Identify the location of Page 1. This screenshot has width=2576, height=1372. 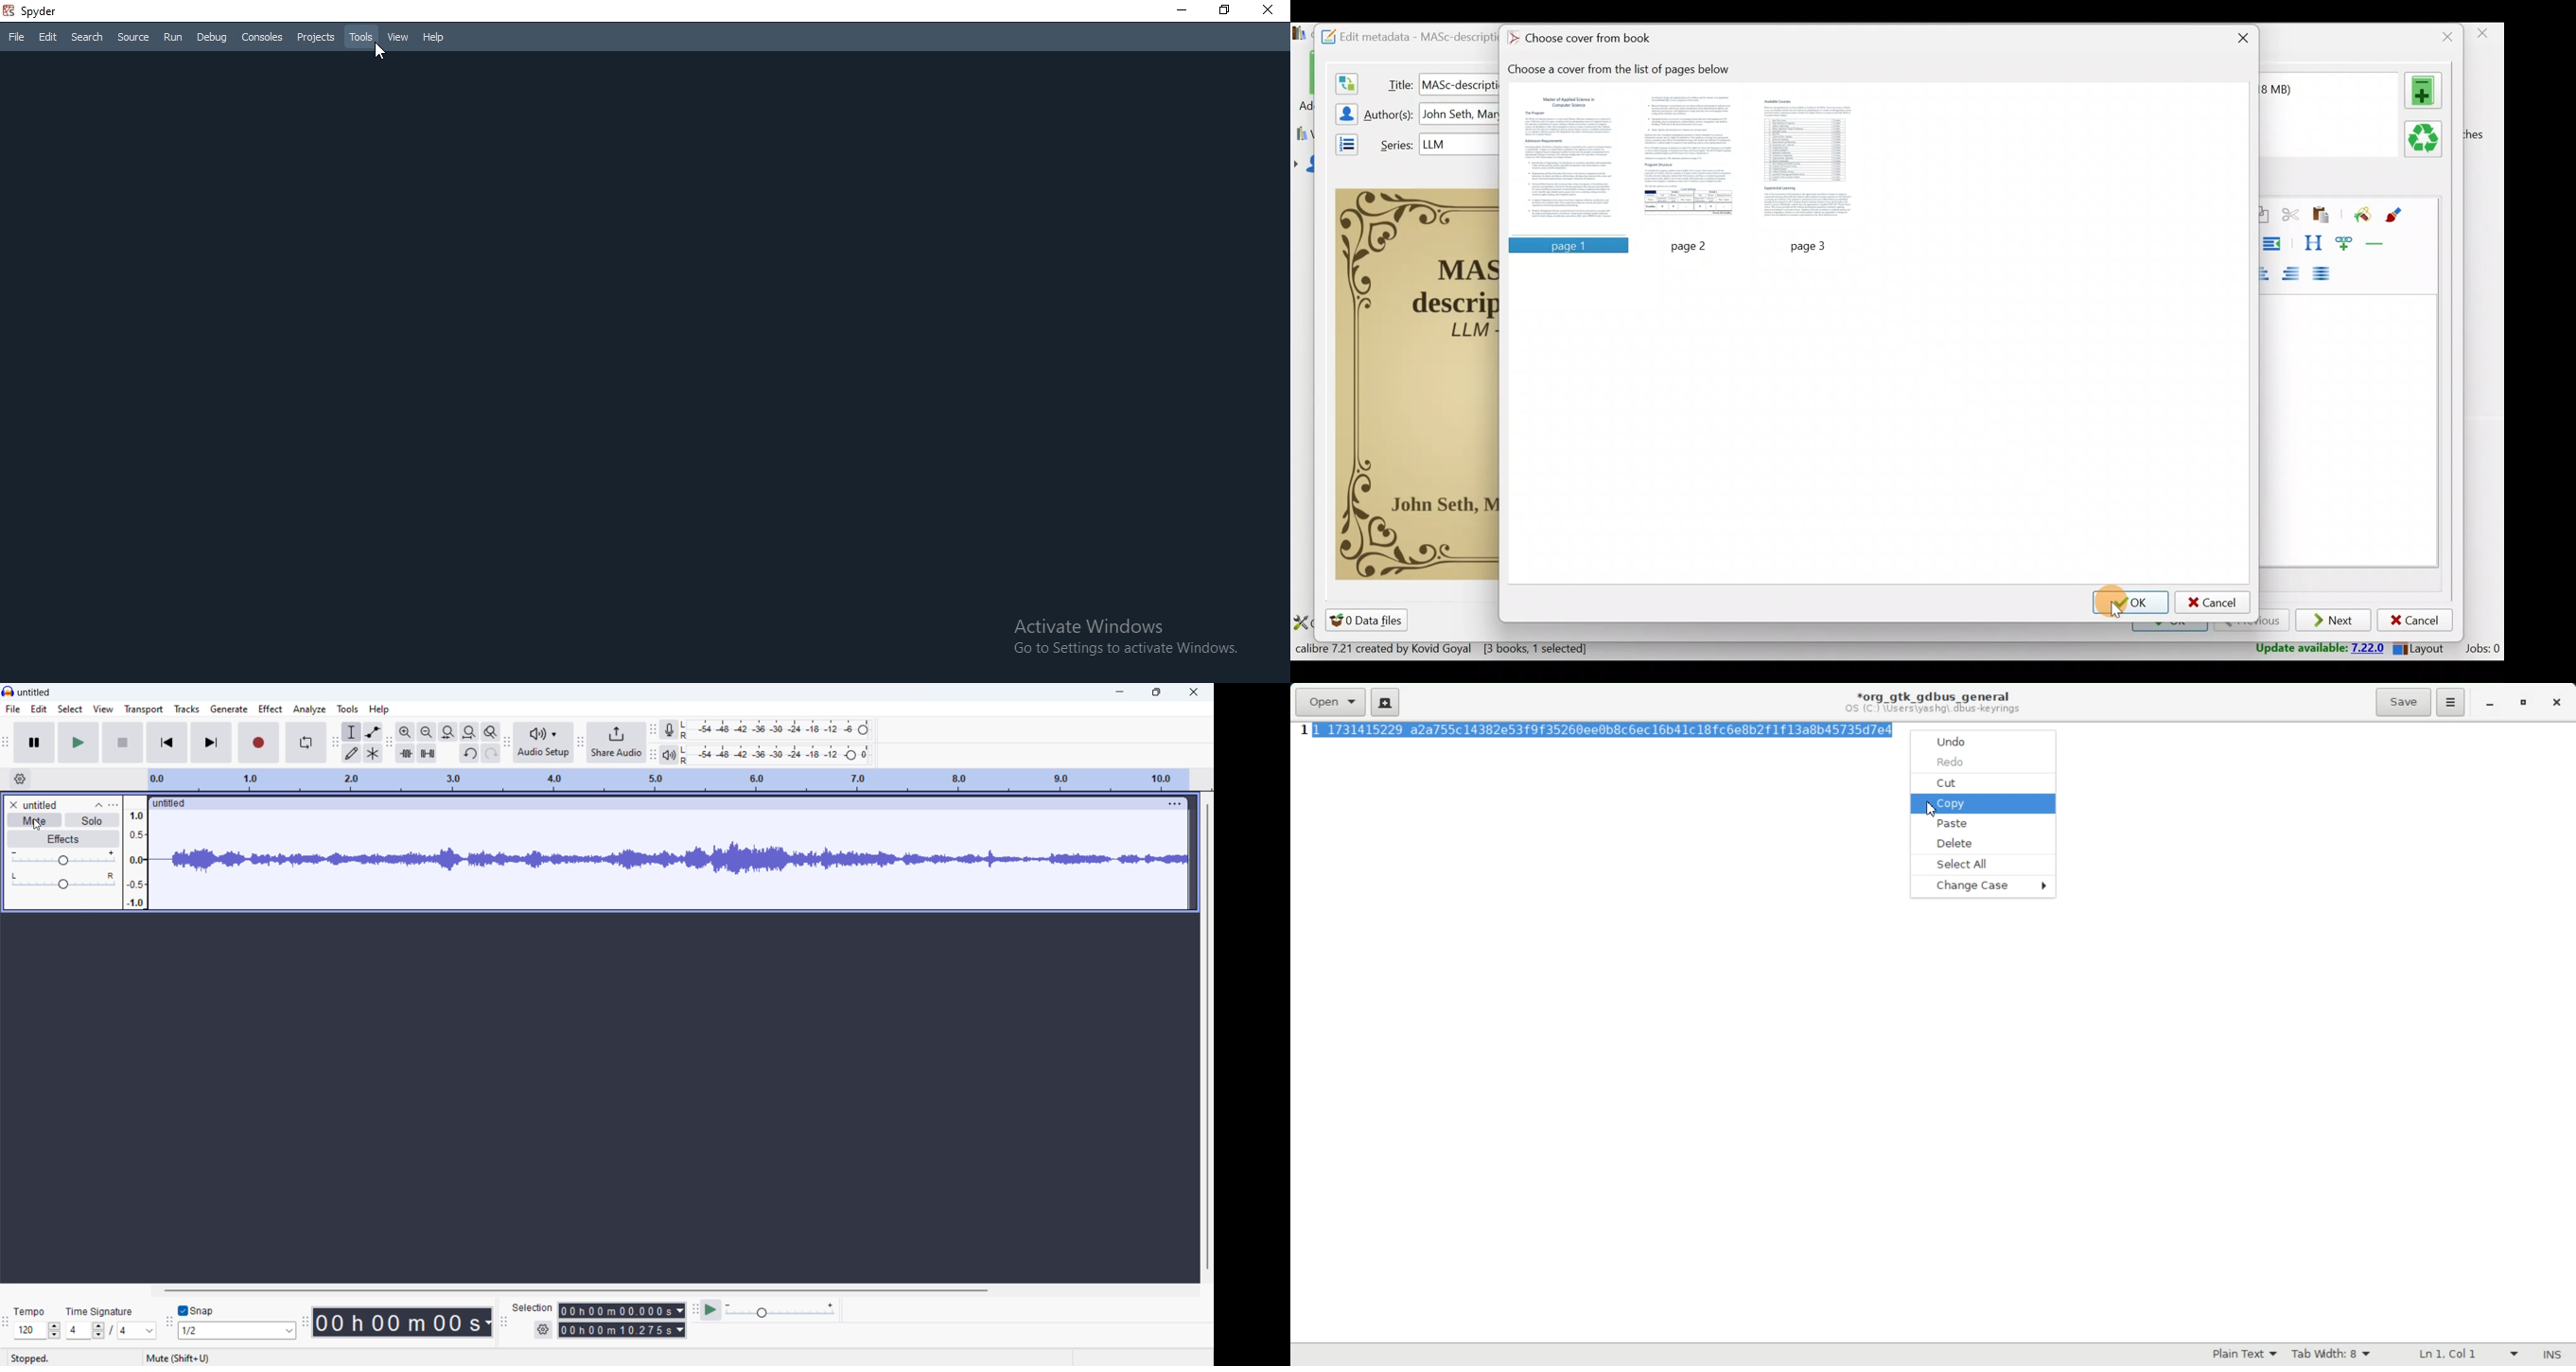
(1572, 159).